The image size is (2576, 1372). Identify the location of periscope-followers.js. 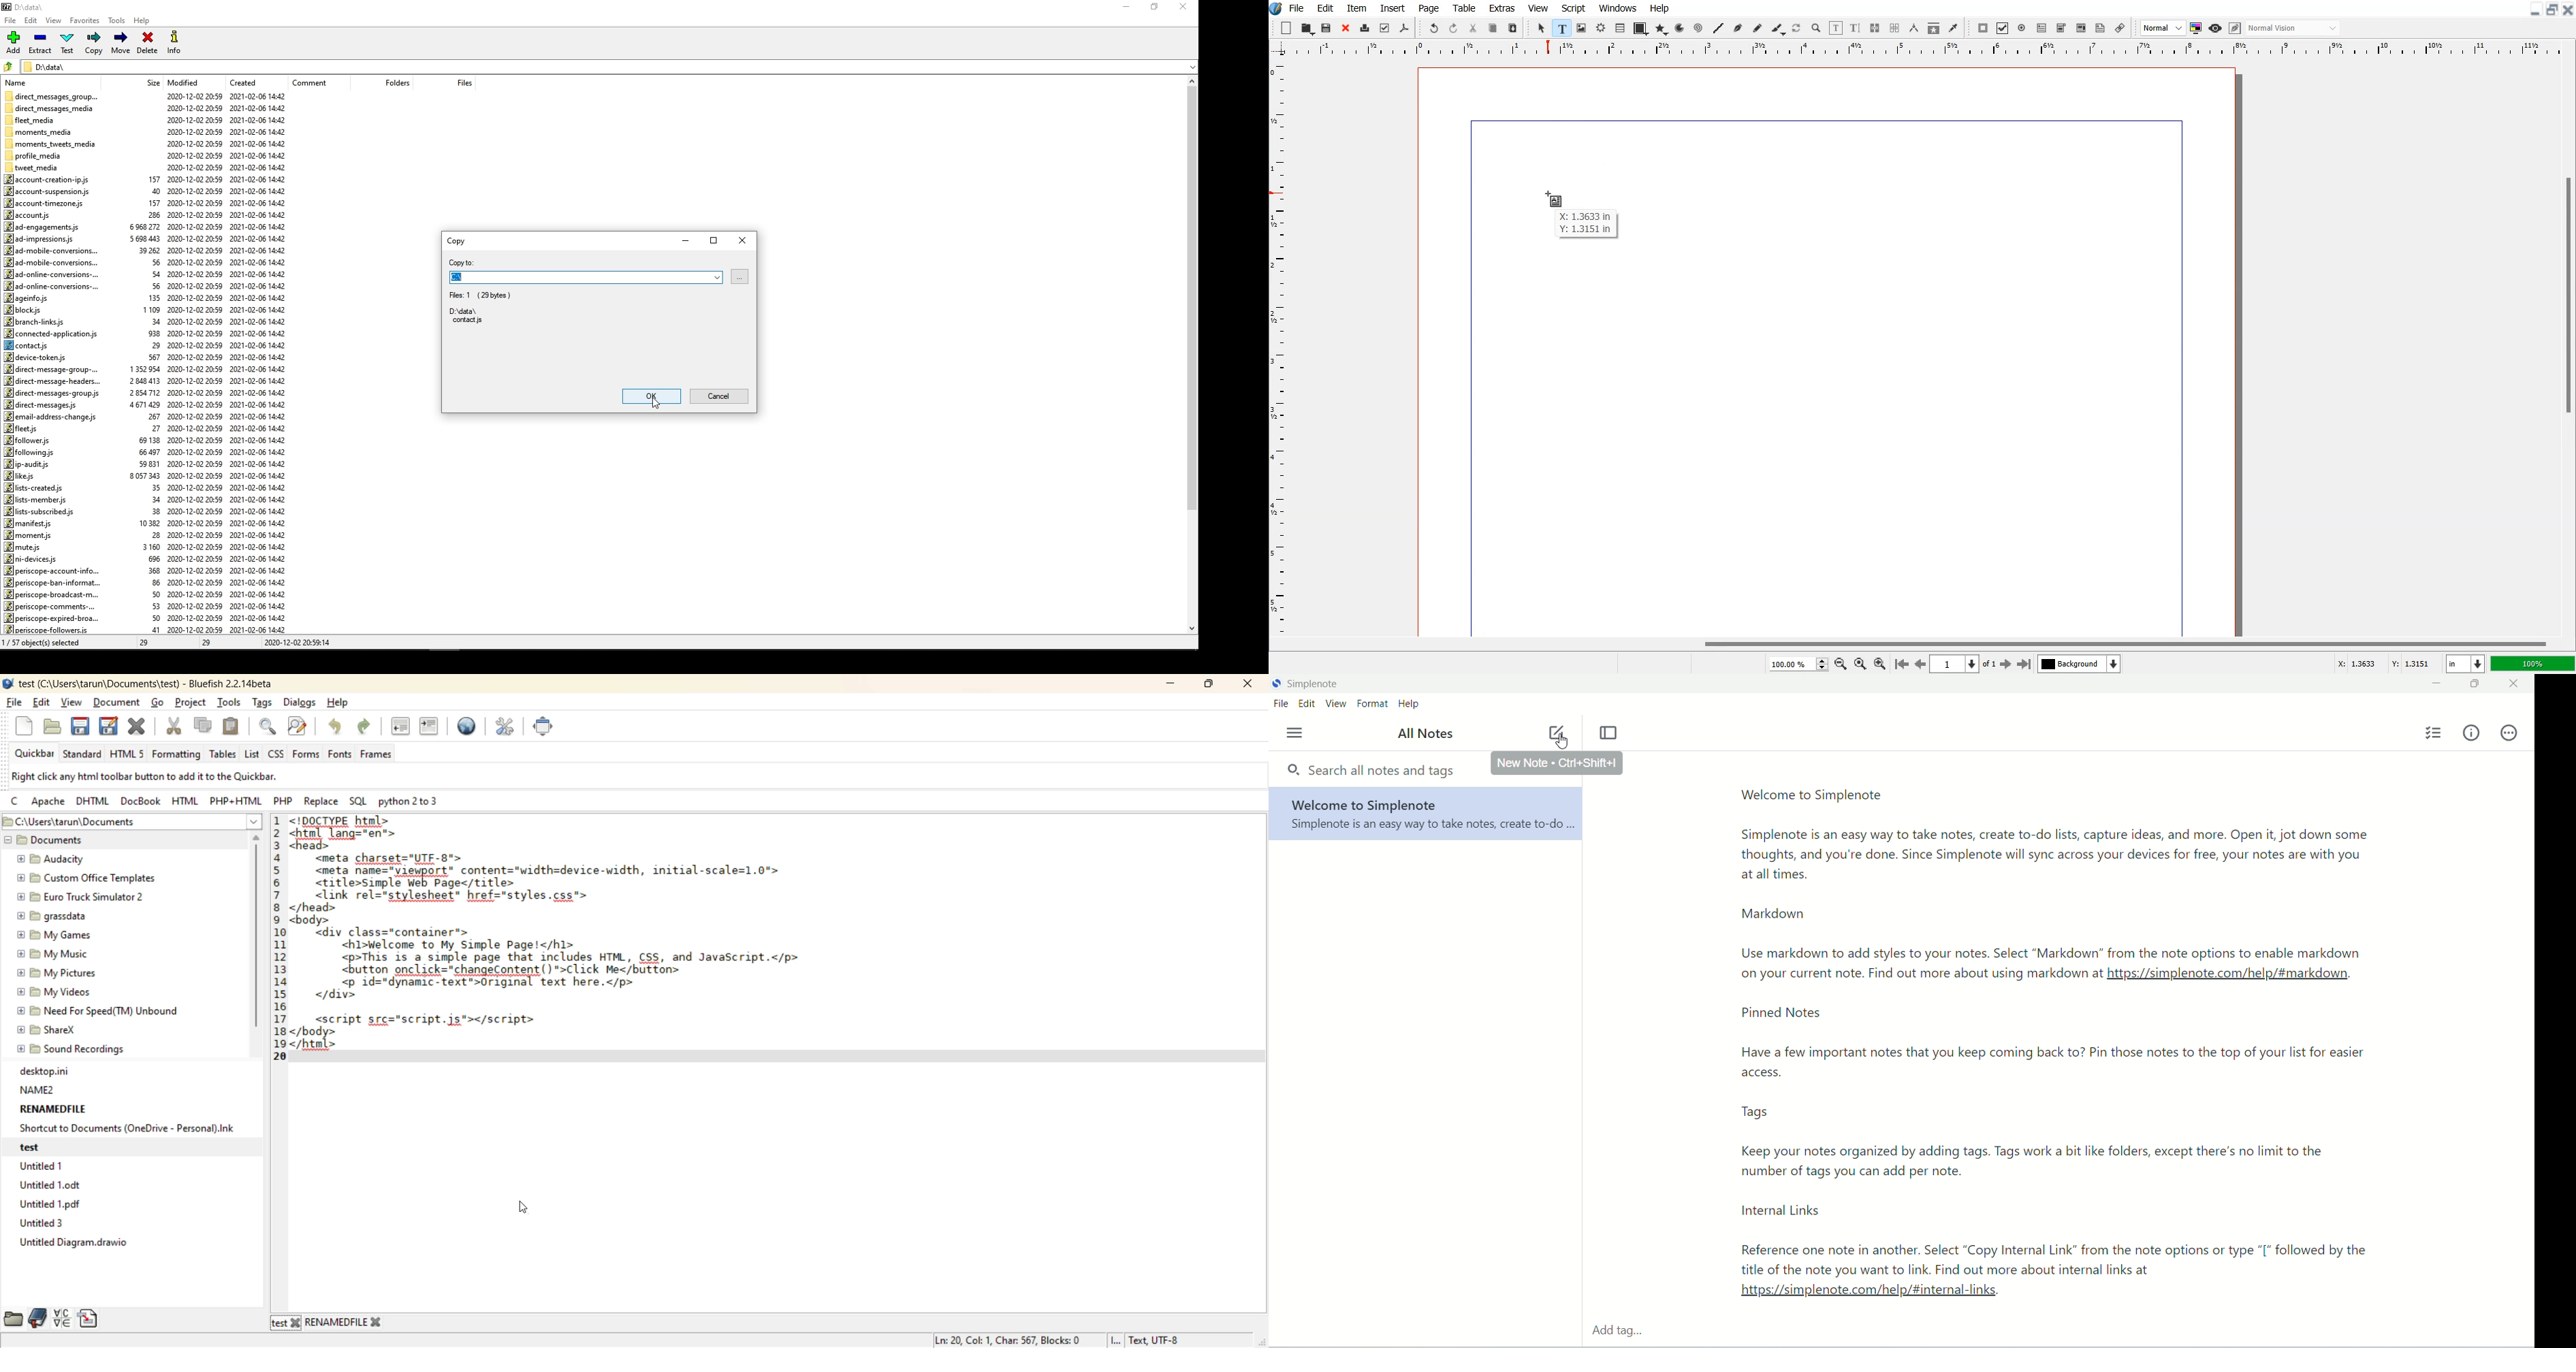
(48, 630).